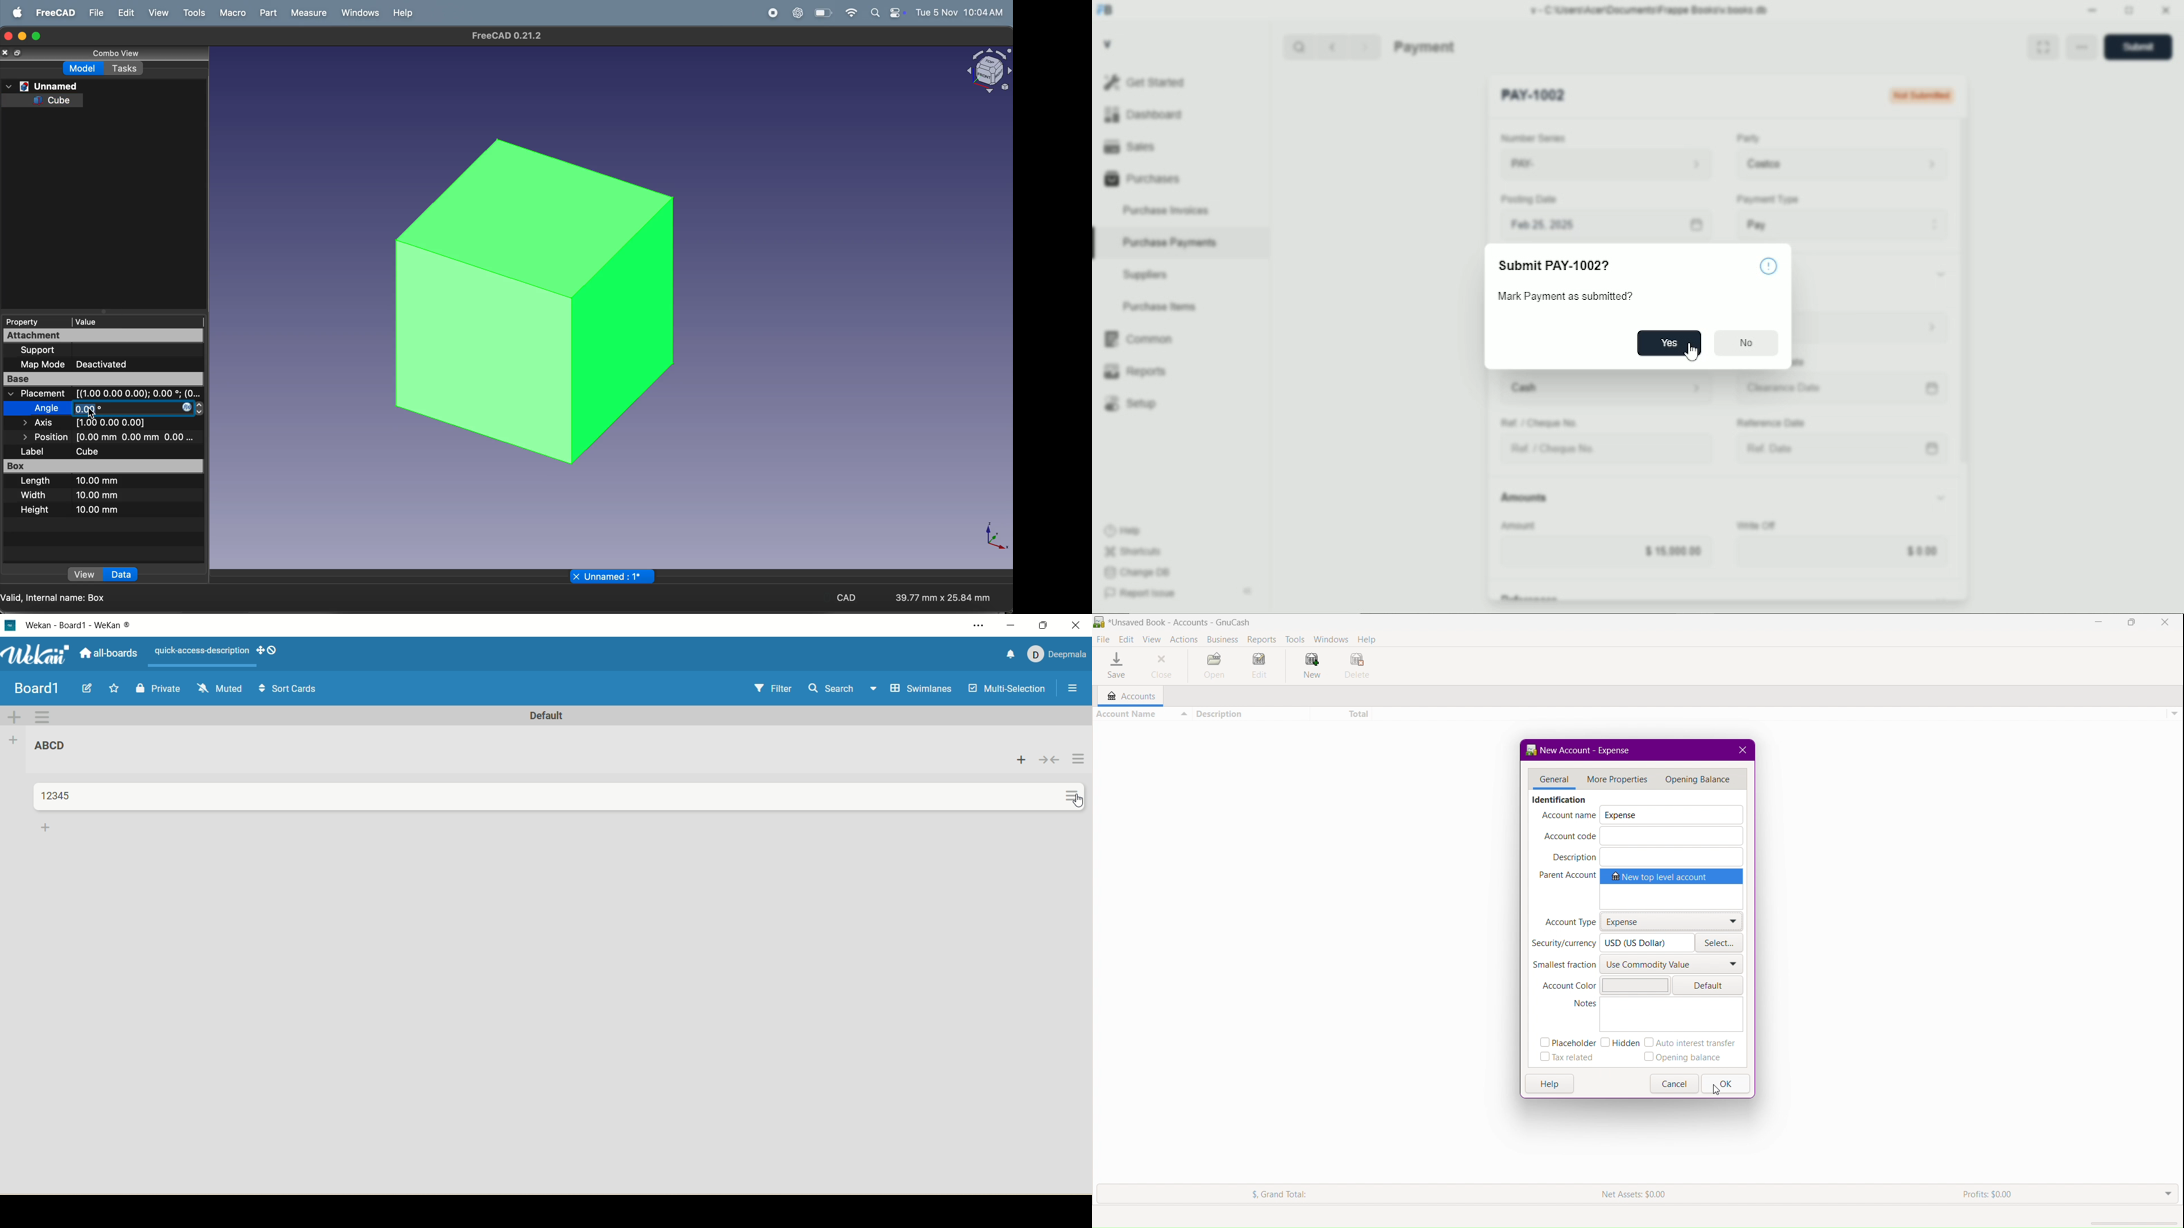  Describe the element at coordinates (1768, 266) in the screenshot. I see `info` at that location.